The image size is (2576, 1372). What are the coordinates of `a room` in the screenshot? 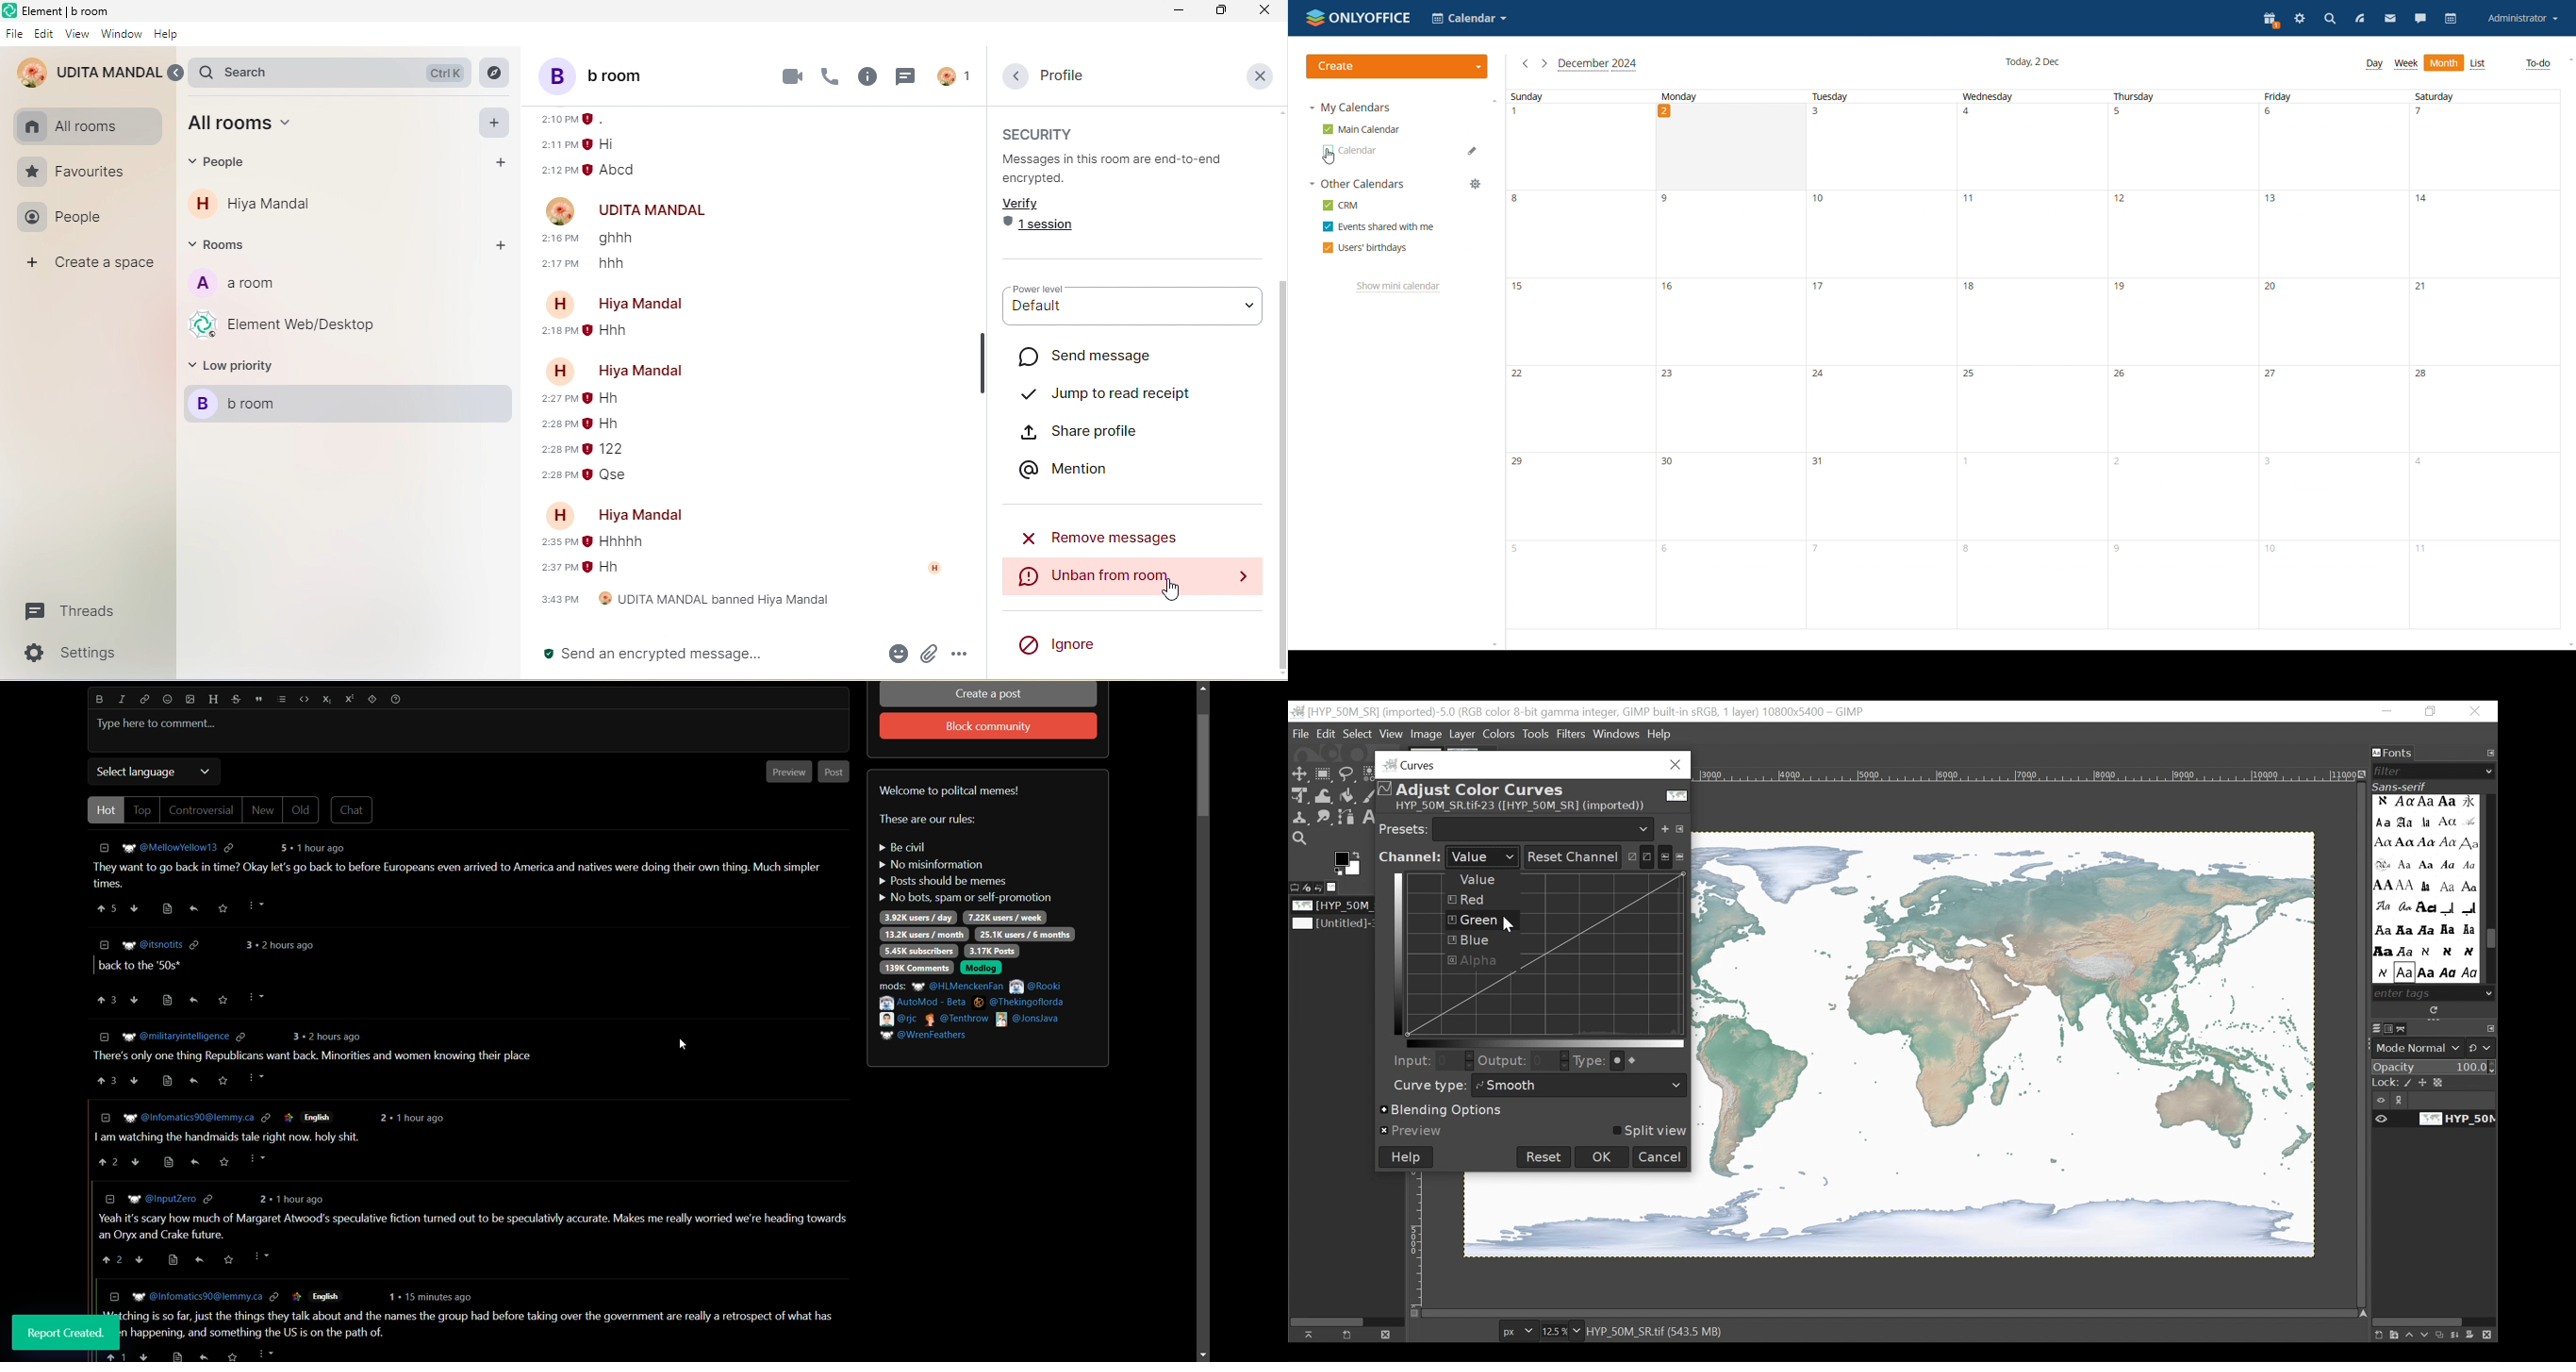 It's located at (233, 286).